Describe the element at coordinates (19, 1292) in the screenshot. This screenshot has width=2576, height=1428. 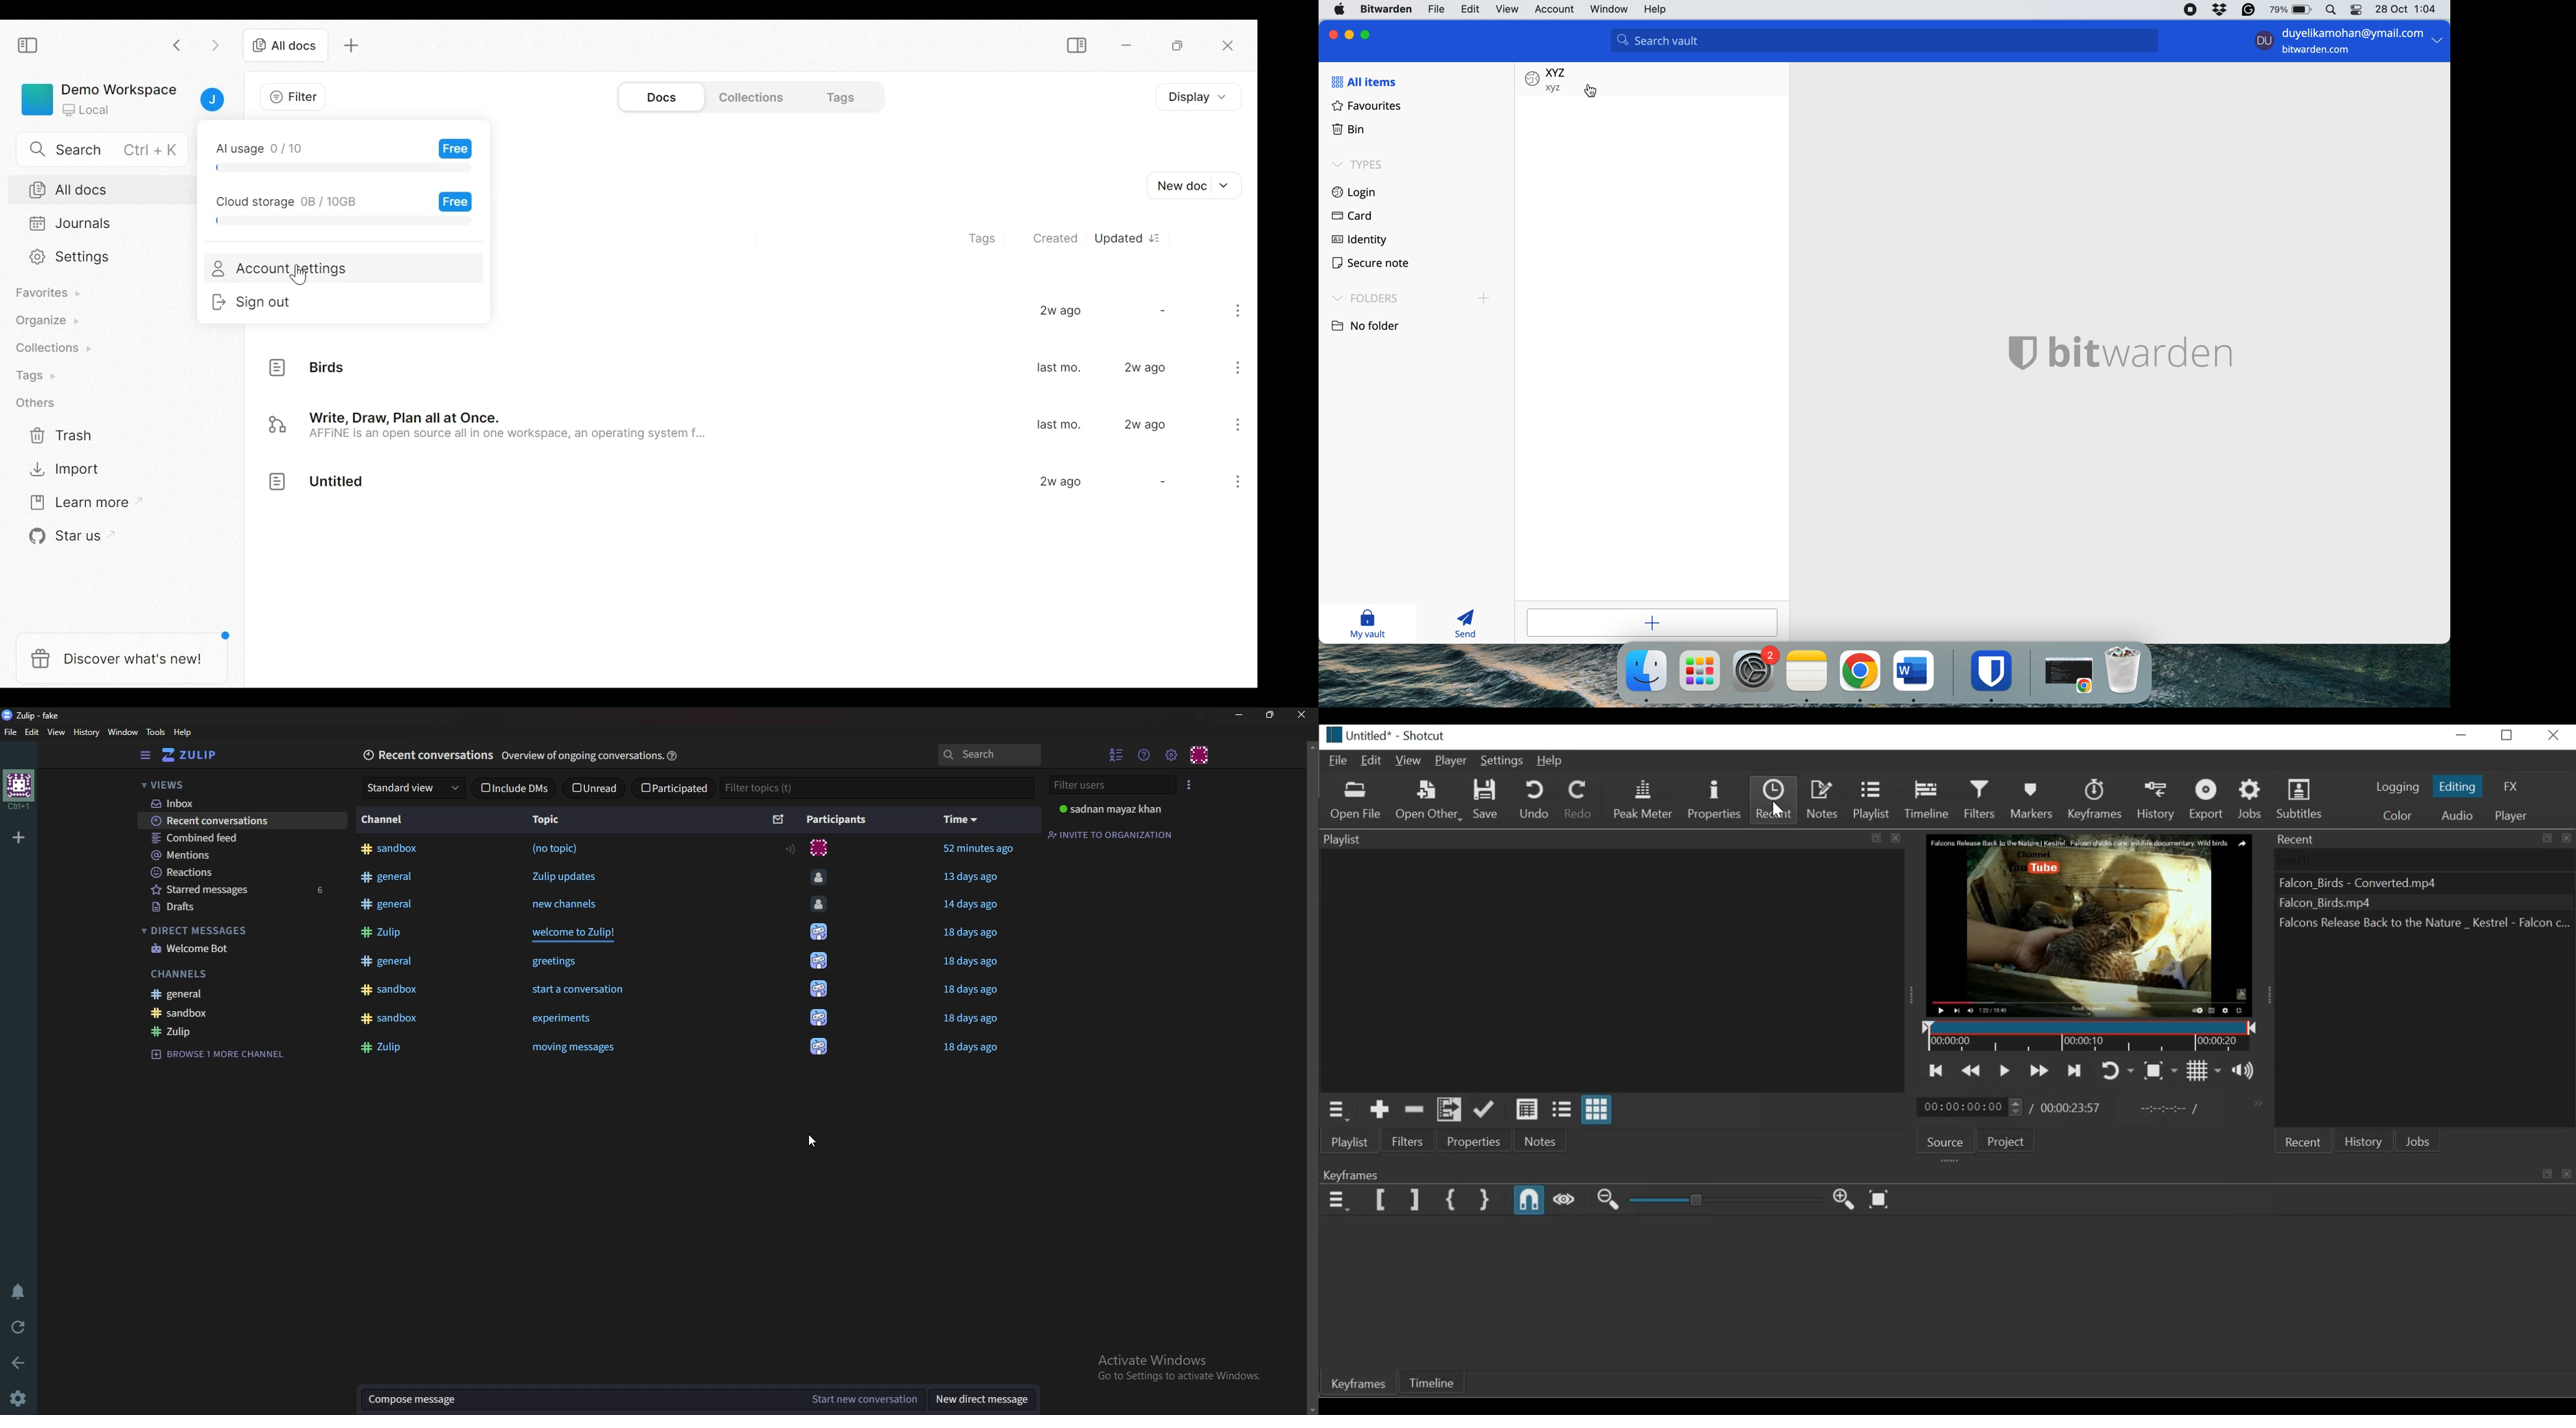
I see `Enable do not disturb` at that location.